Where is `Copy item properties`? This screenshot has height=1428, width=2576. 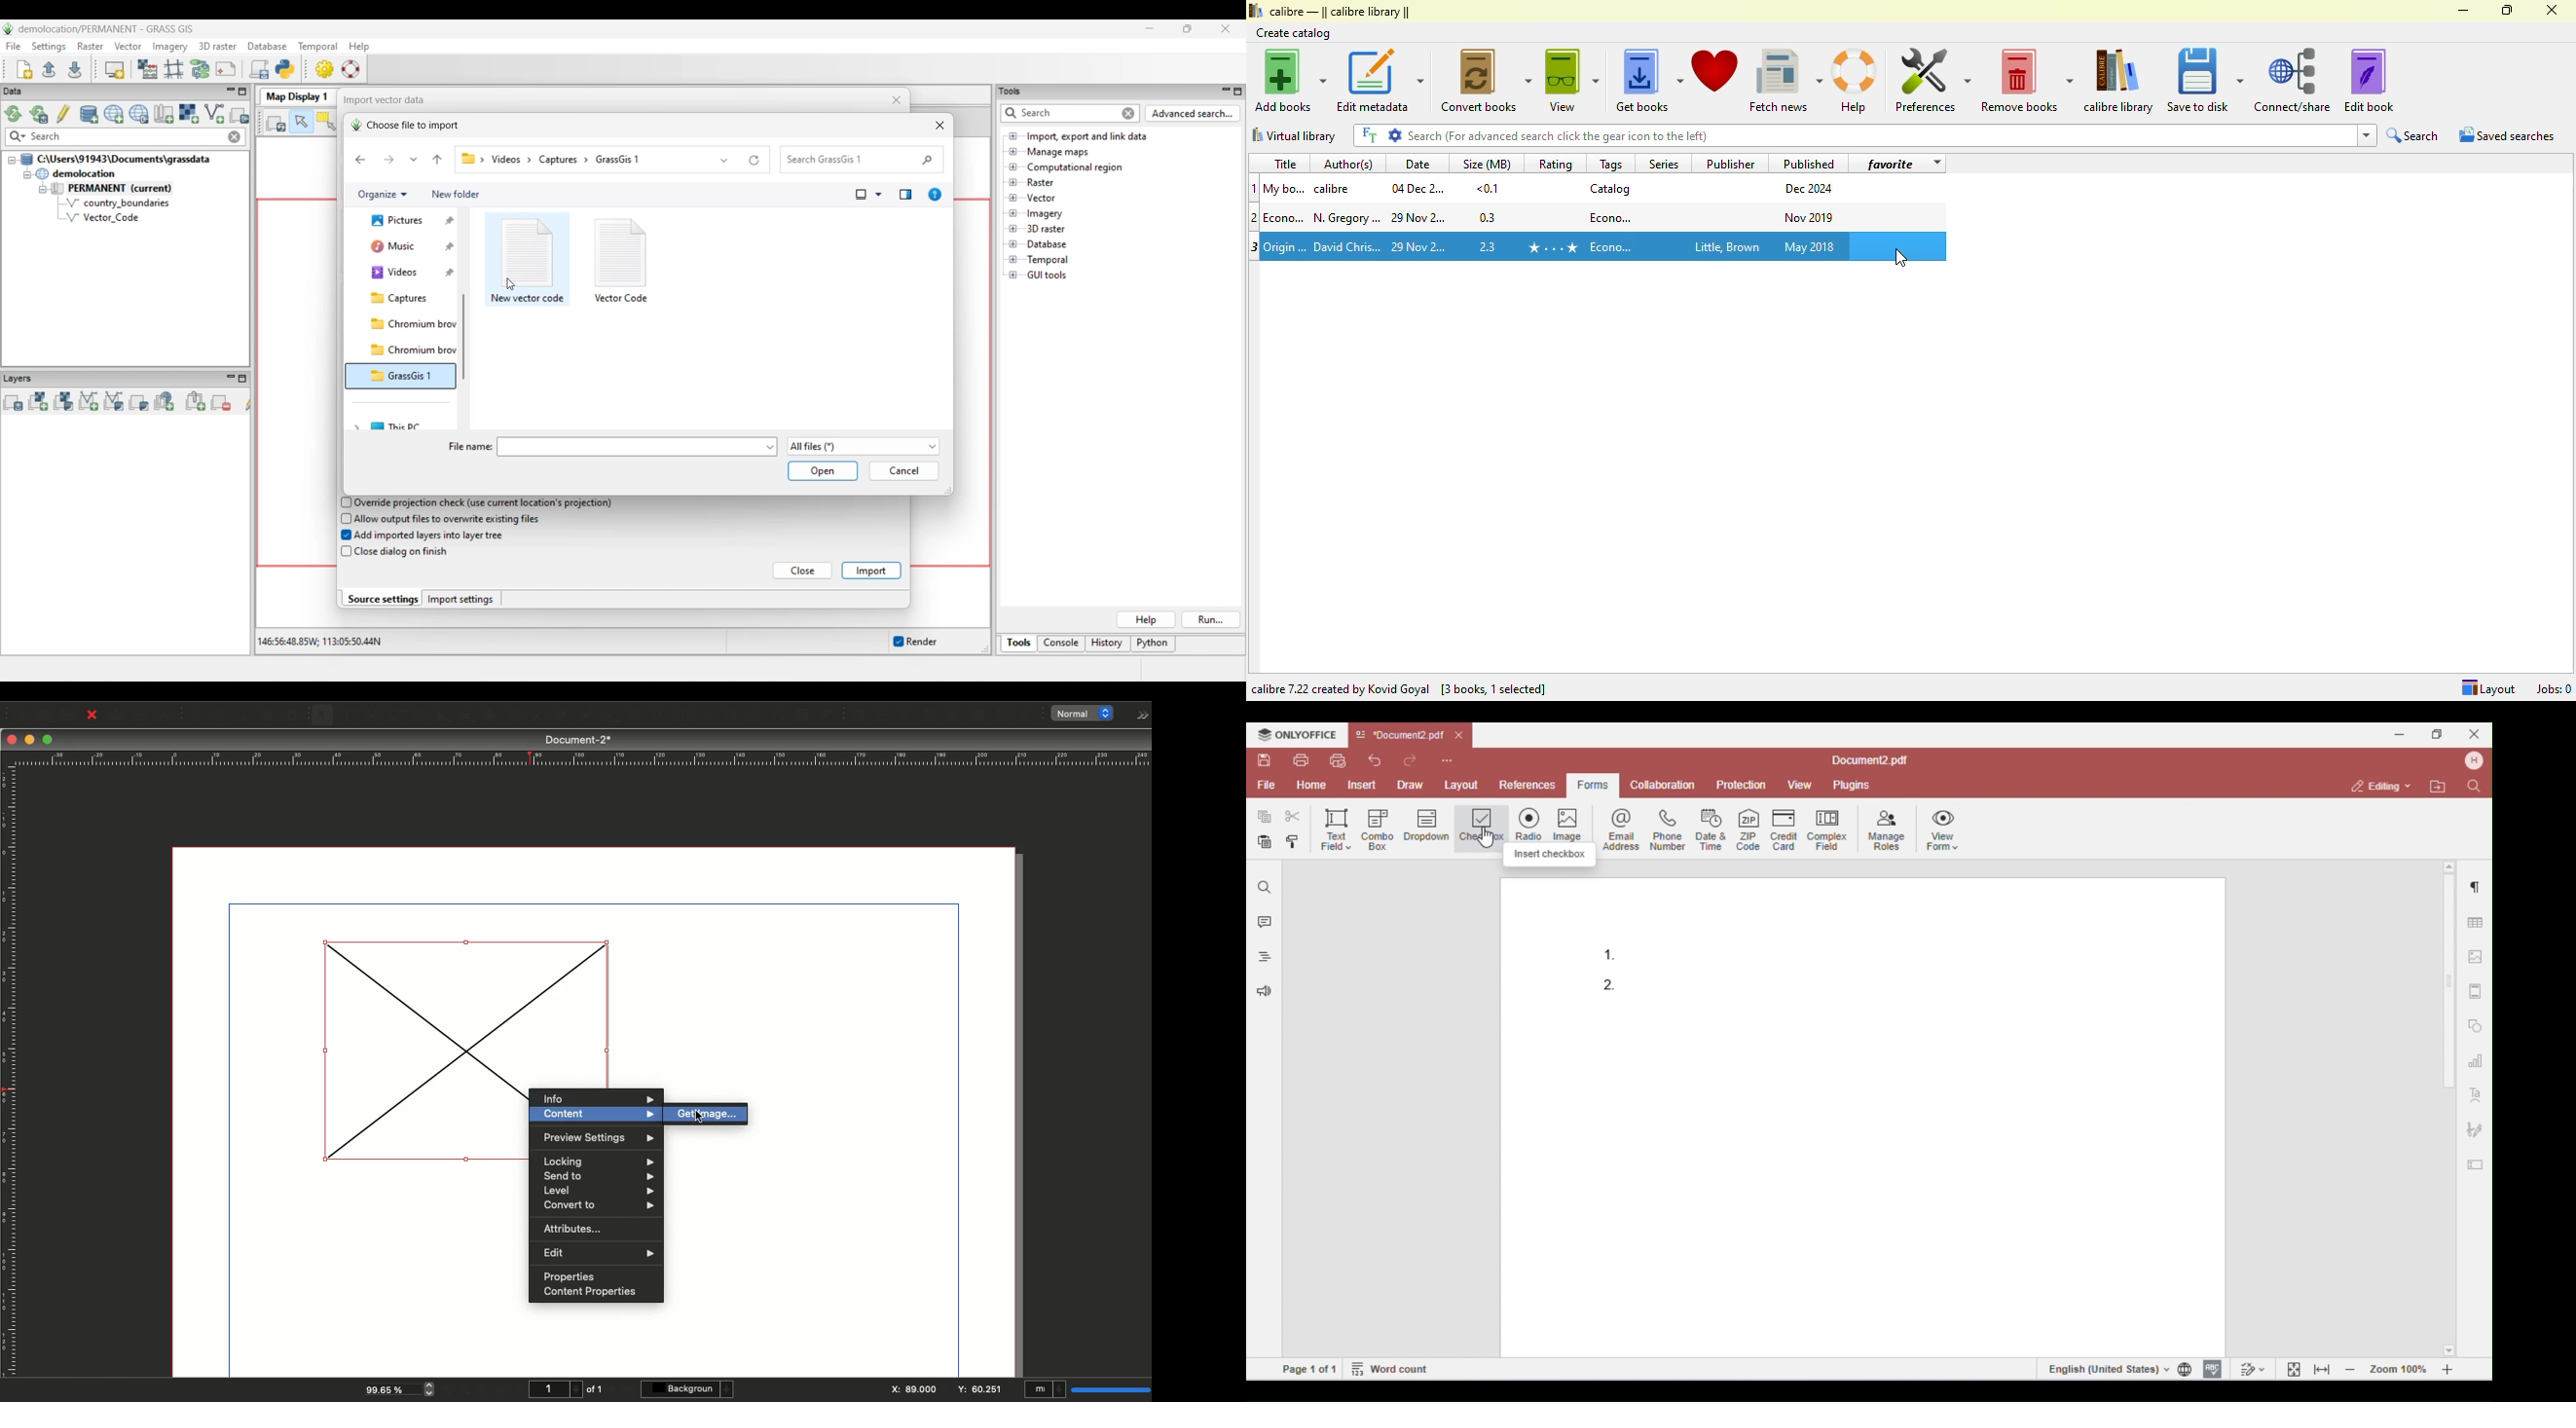 Copy item properties is located at coordinates (800, 716).